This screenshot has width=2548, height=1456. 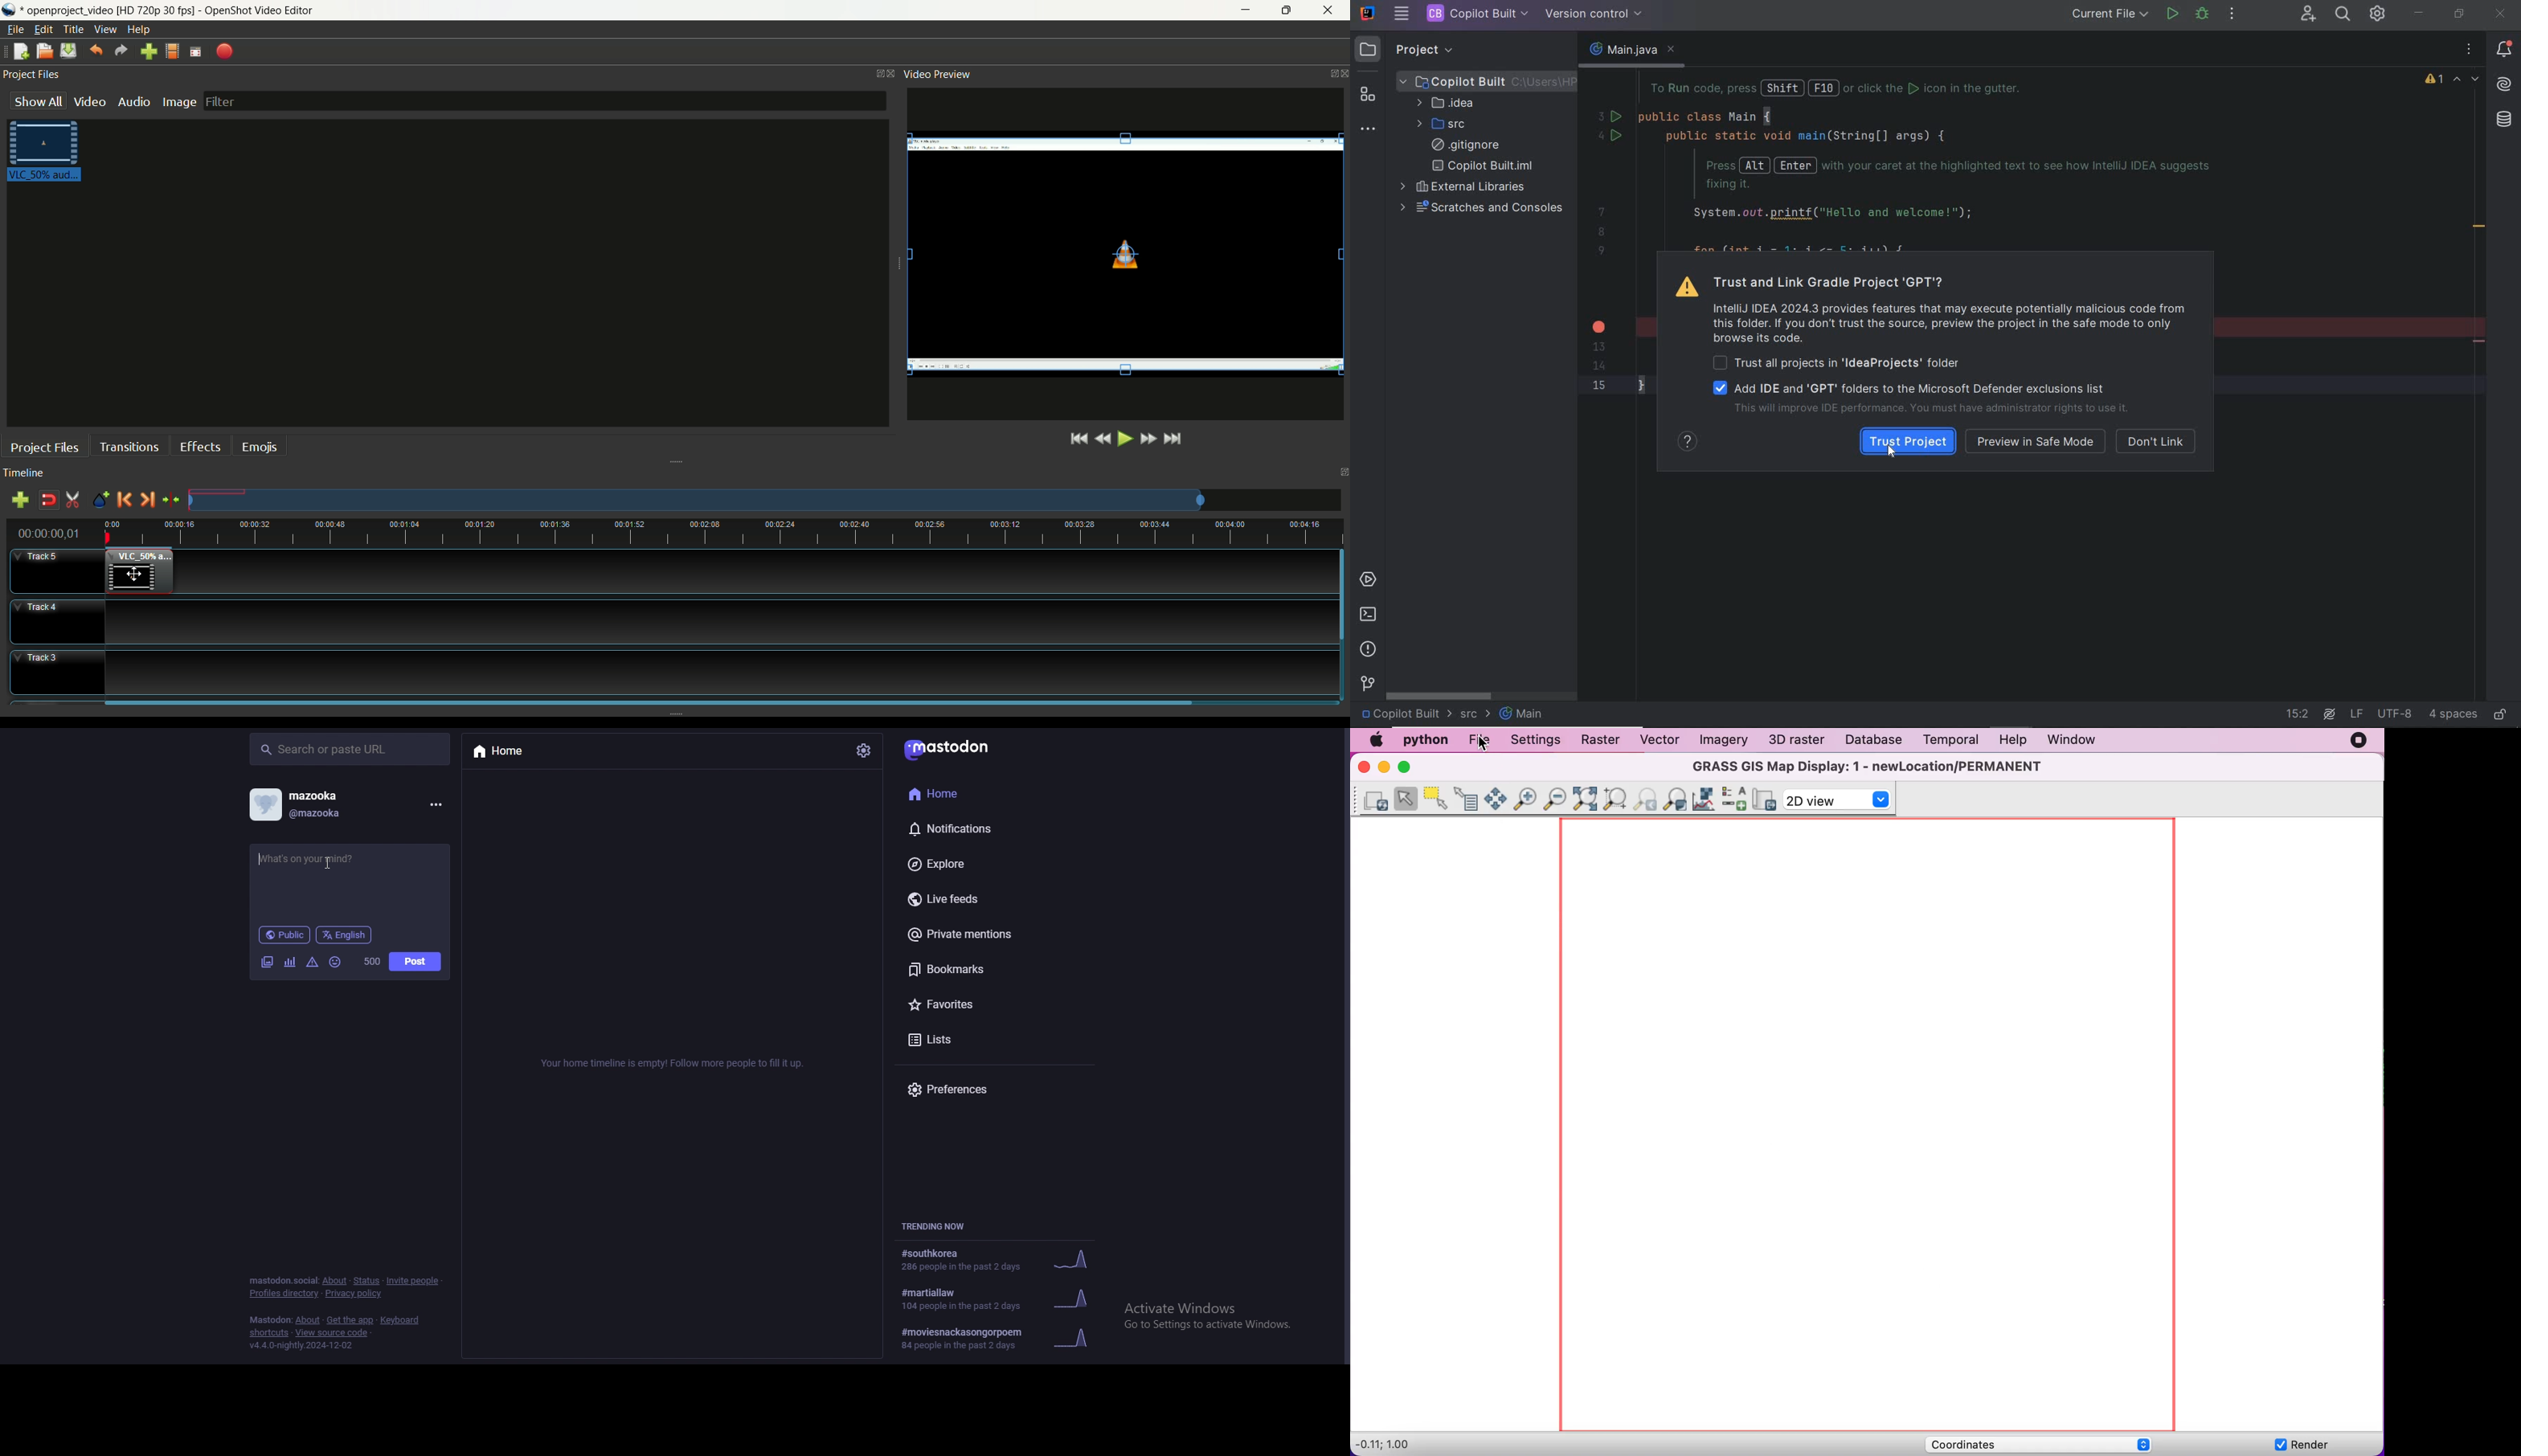 I want to click on view source code, so click(x=332, y=1333).